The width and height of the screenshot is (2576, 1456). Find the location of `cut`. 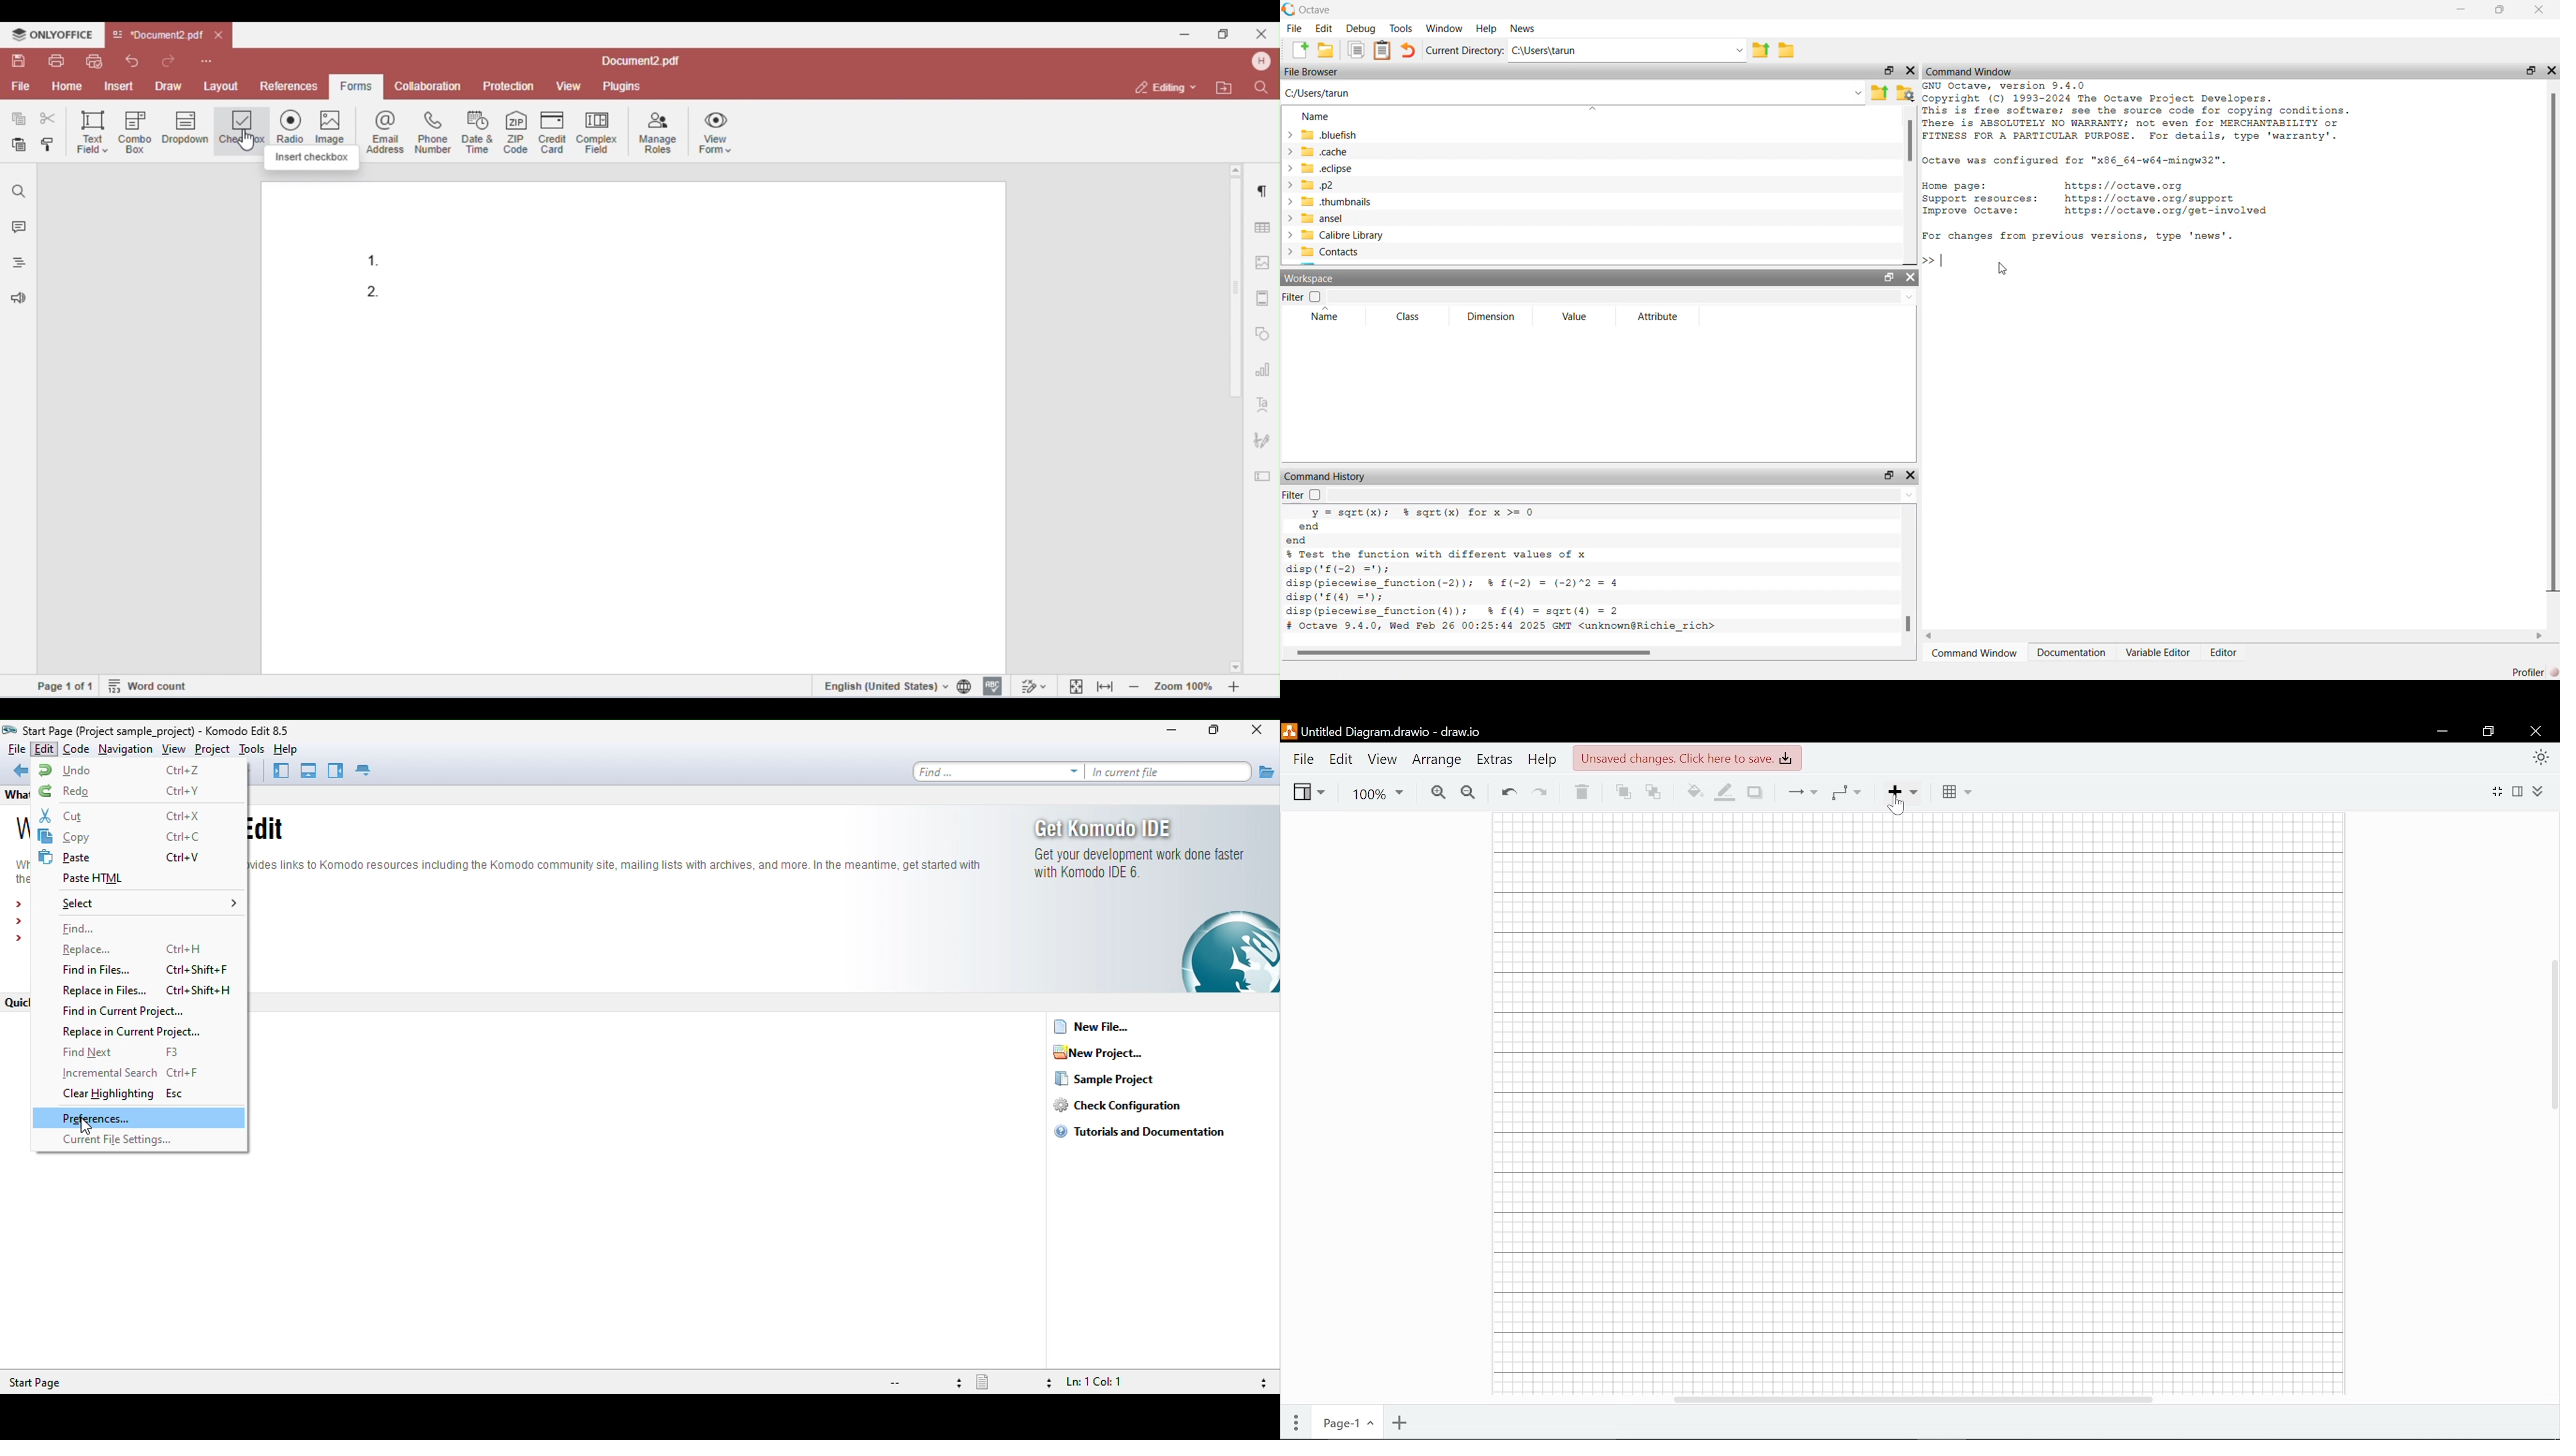

cut is located at coordinates (127, 816).